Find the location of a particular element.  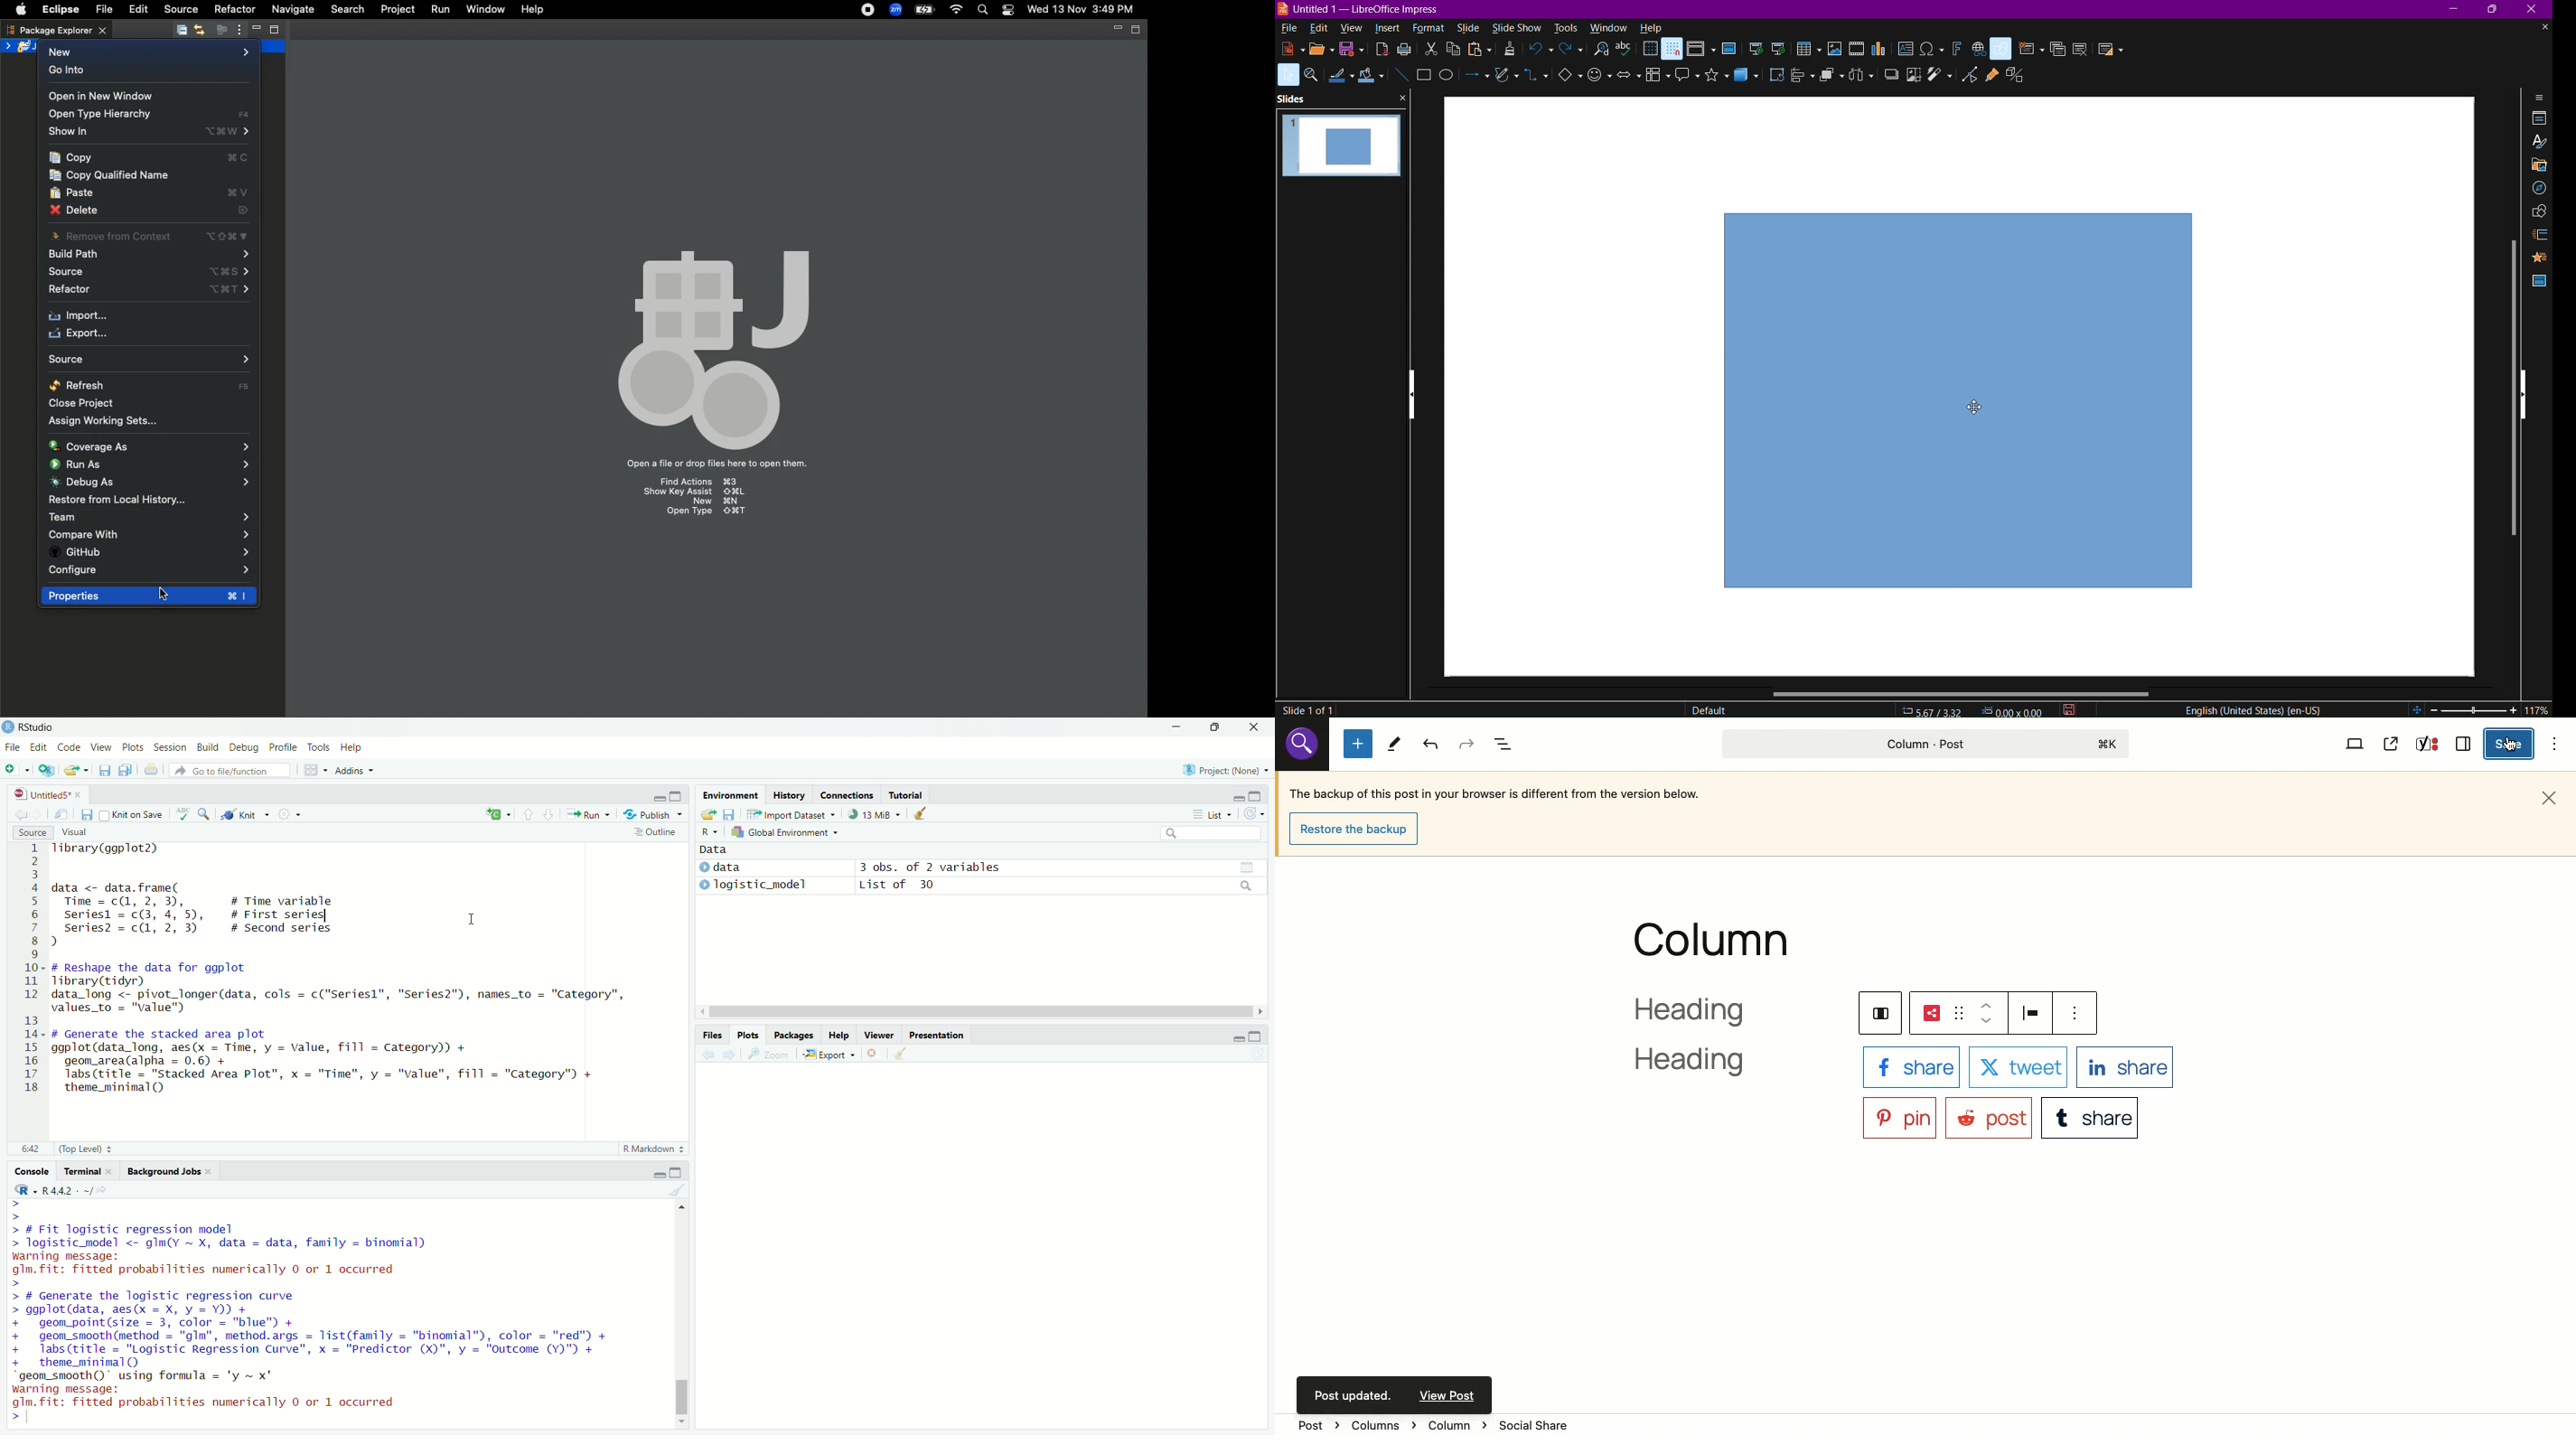

copy is located at coordinates (130, 771).